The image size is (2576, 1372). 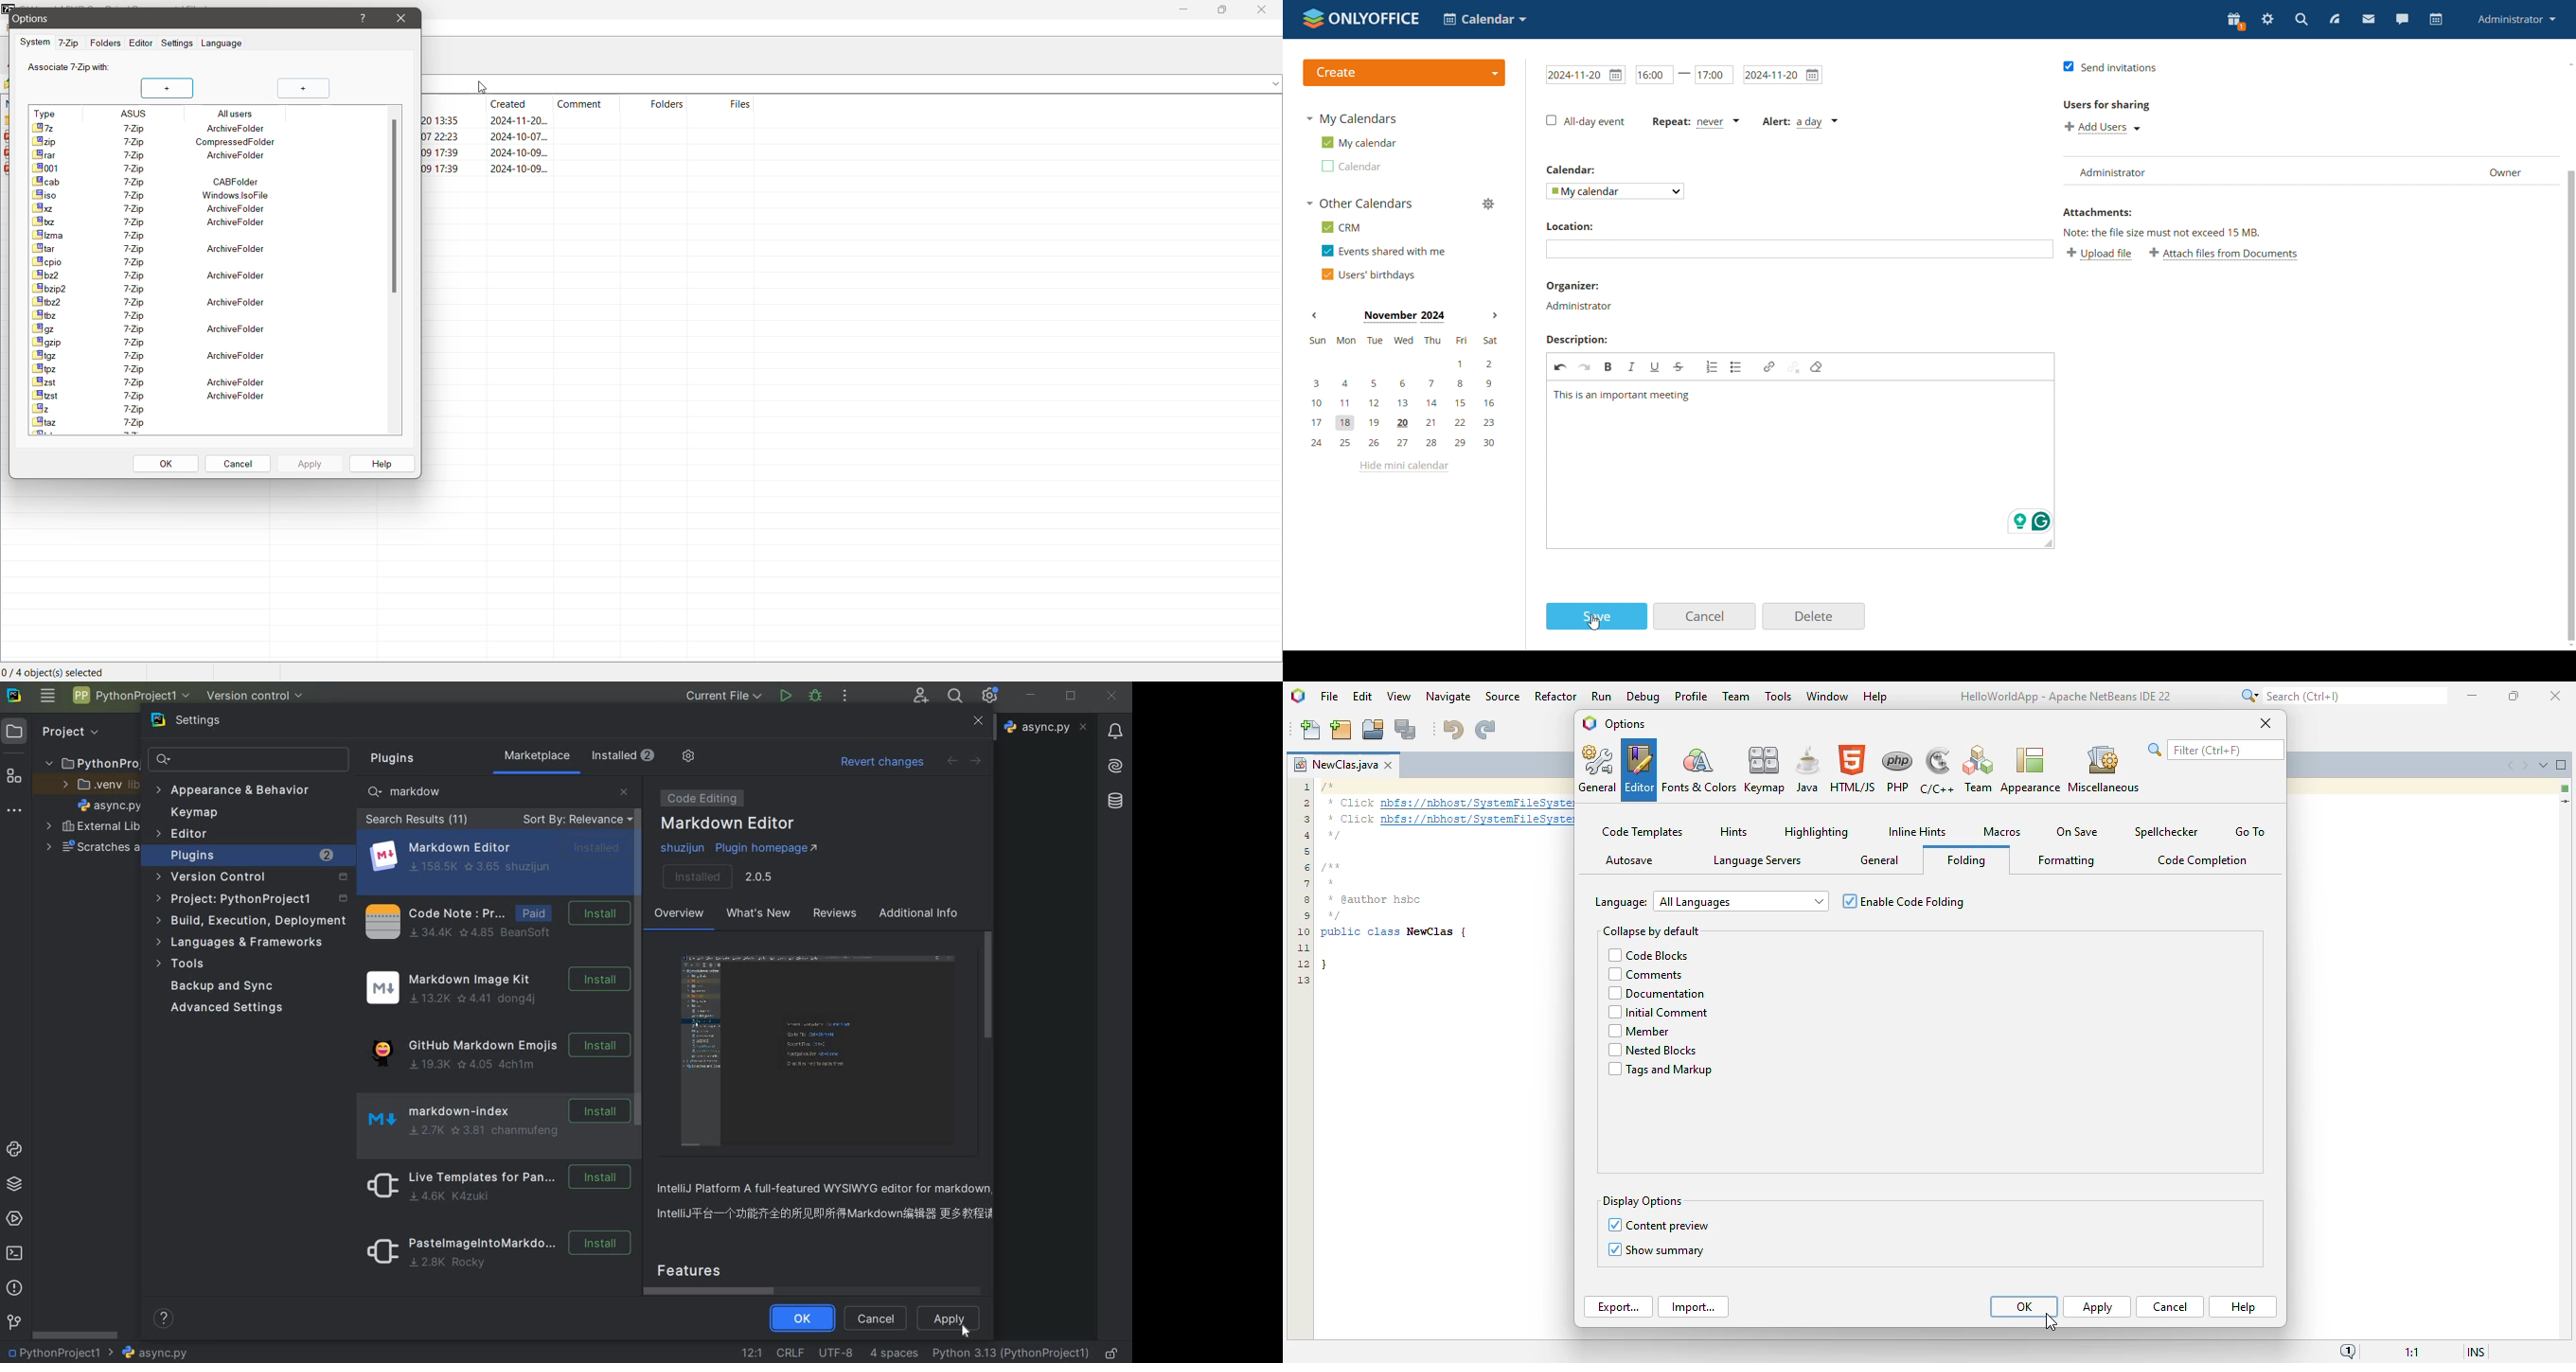 I want to click on month on display, so click(x=1404, y=317).